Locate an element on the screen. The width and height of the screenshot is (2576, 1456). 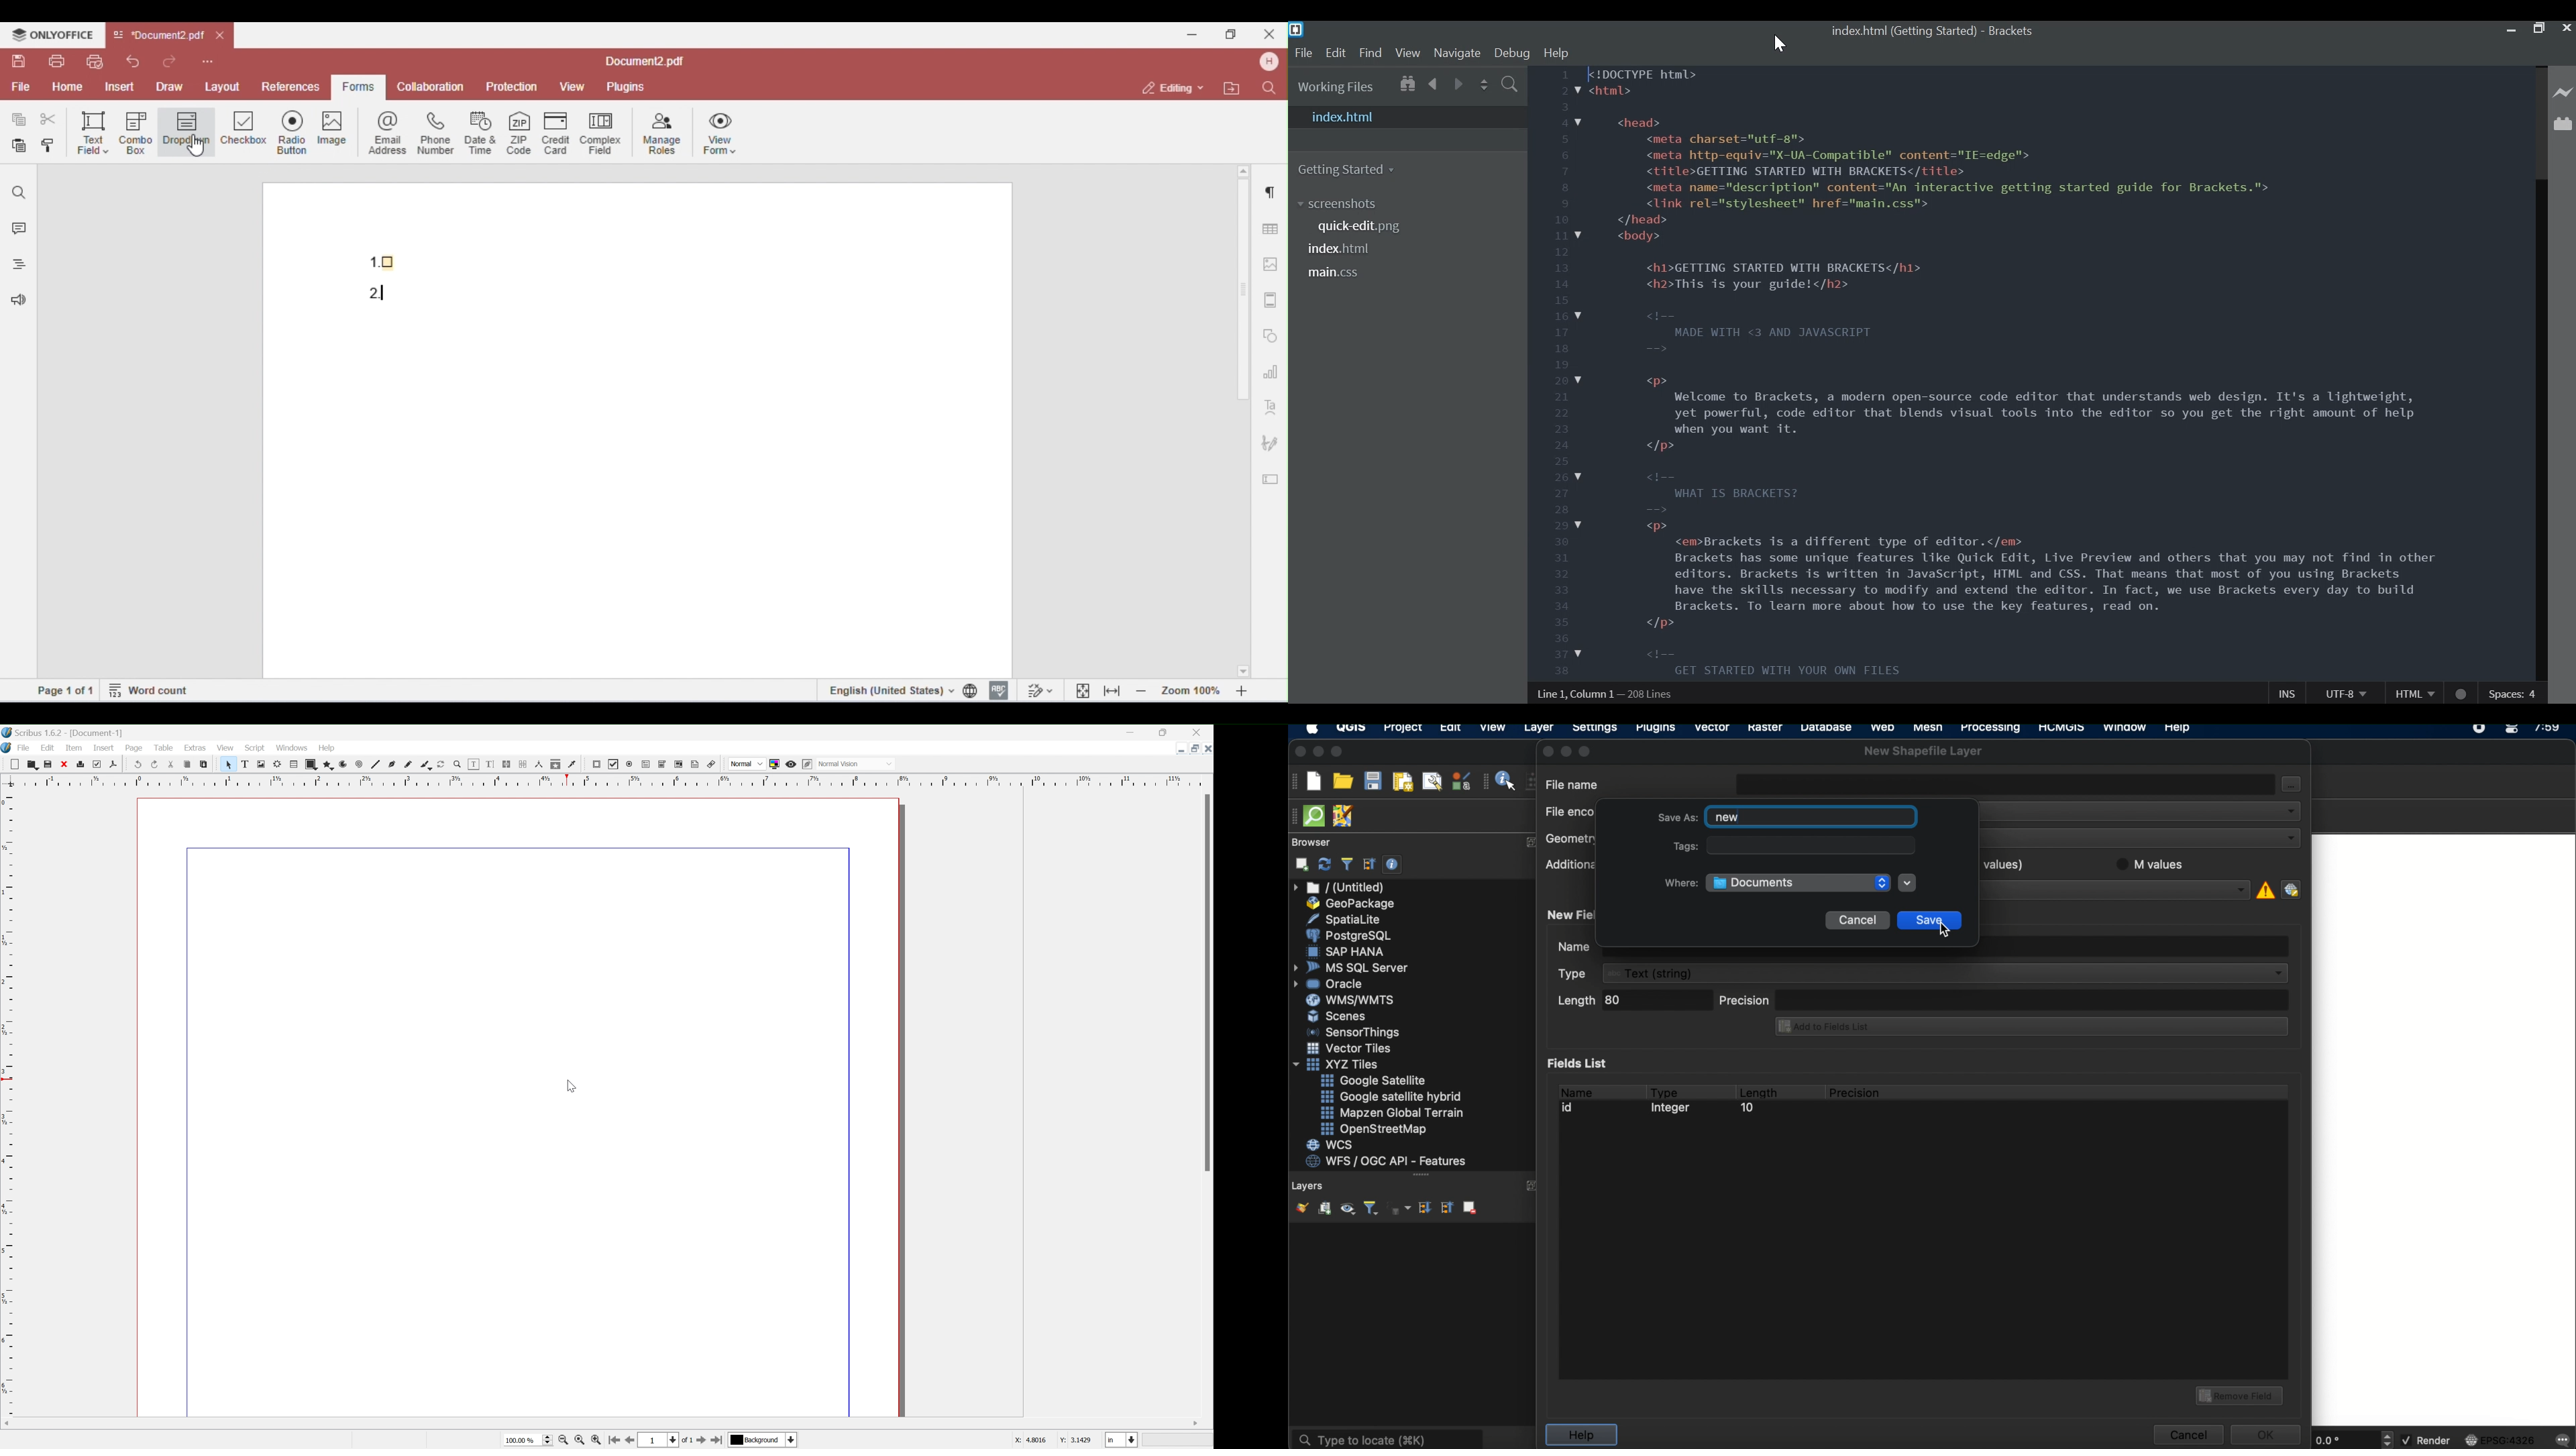
cancel is located at coordinates (1857, 920).